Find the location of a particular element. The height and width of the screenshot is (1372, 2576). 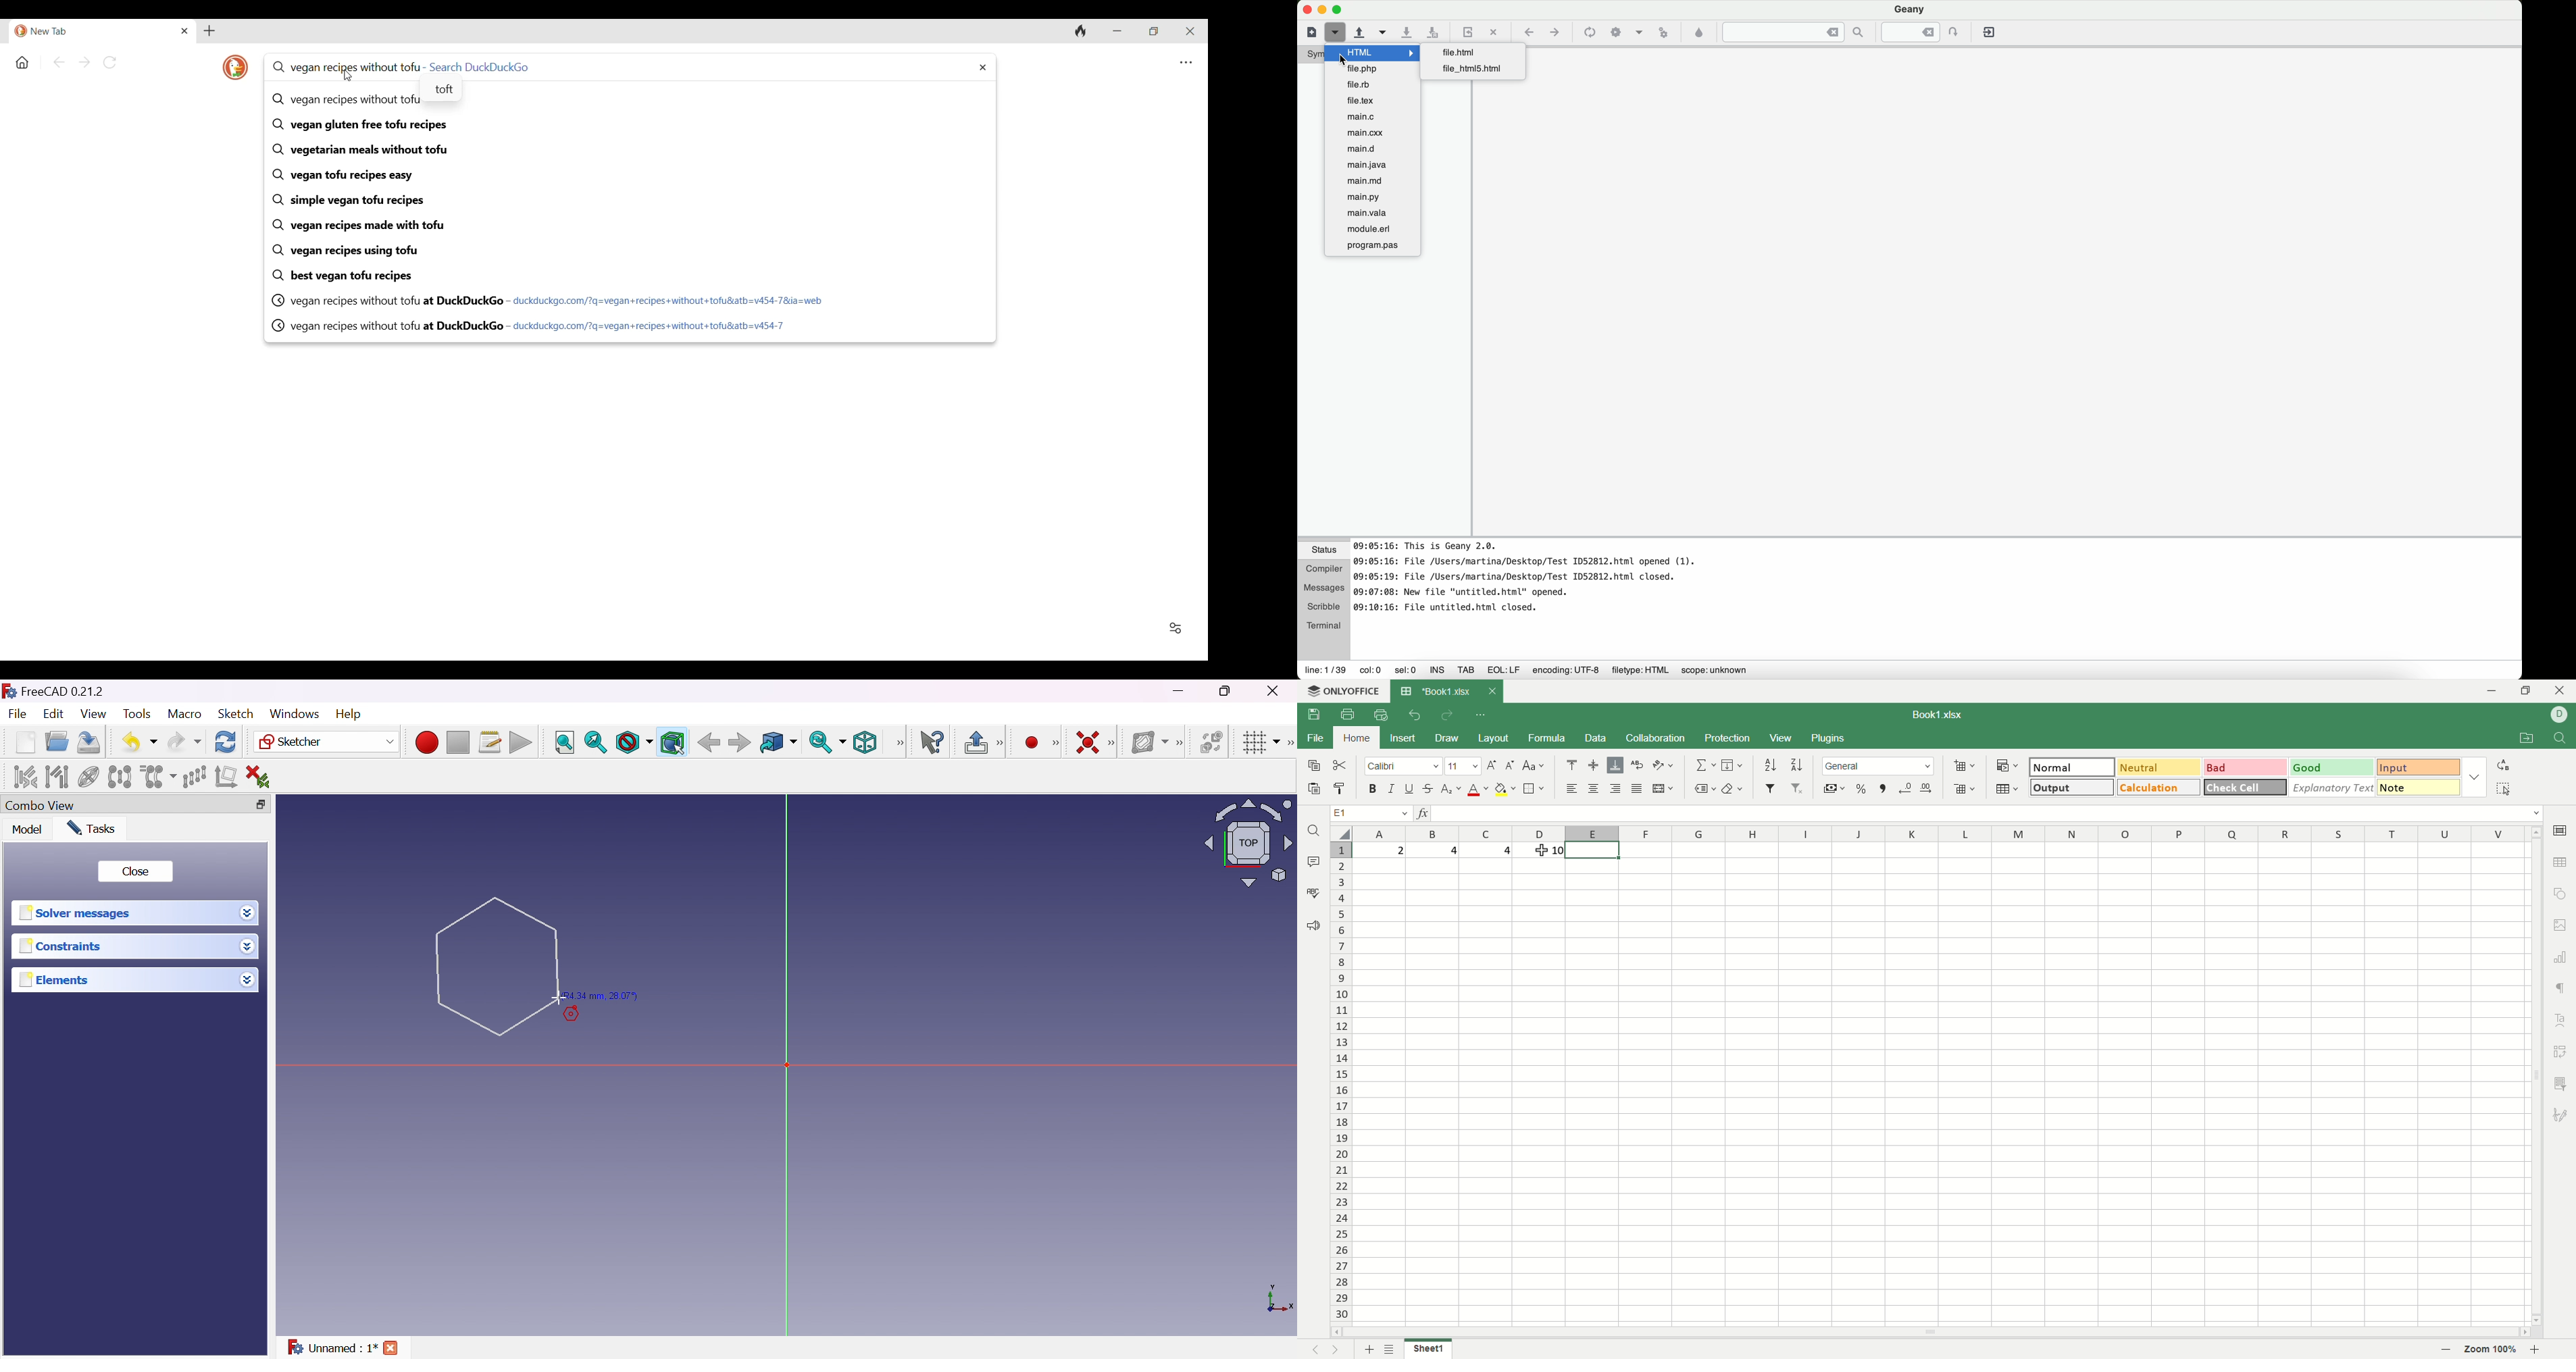

Cursor is located at coordinates (497, 965).